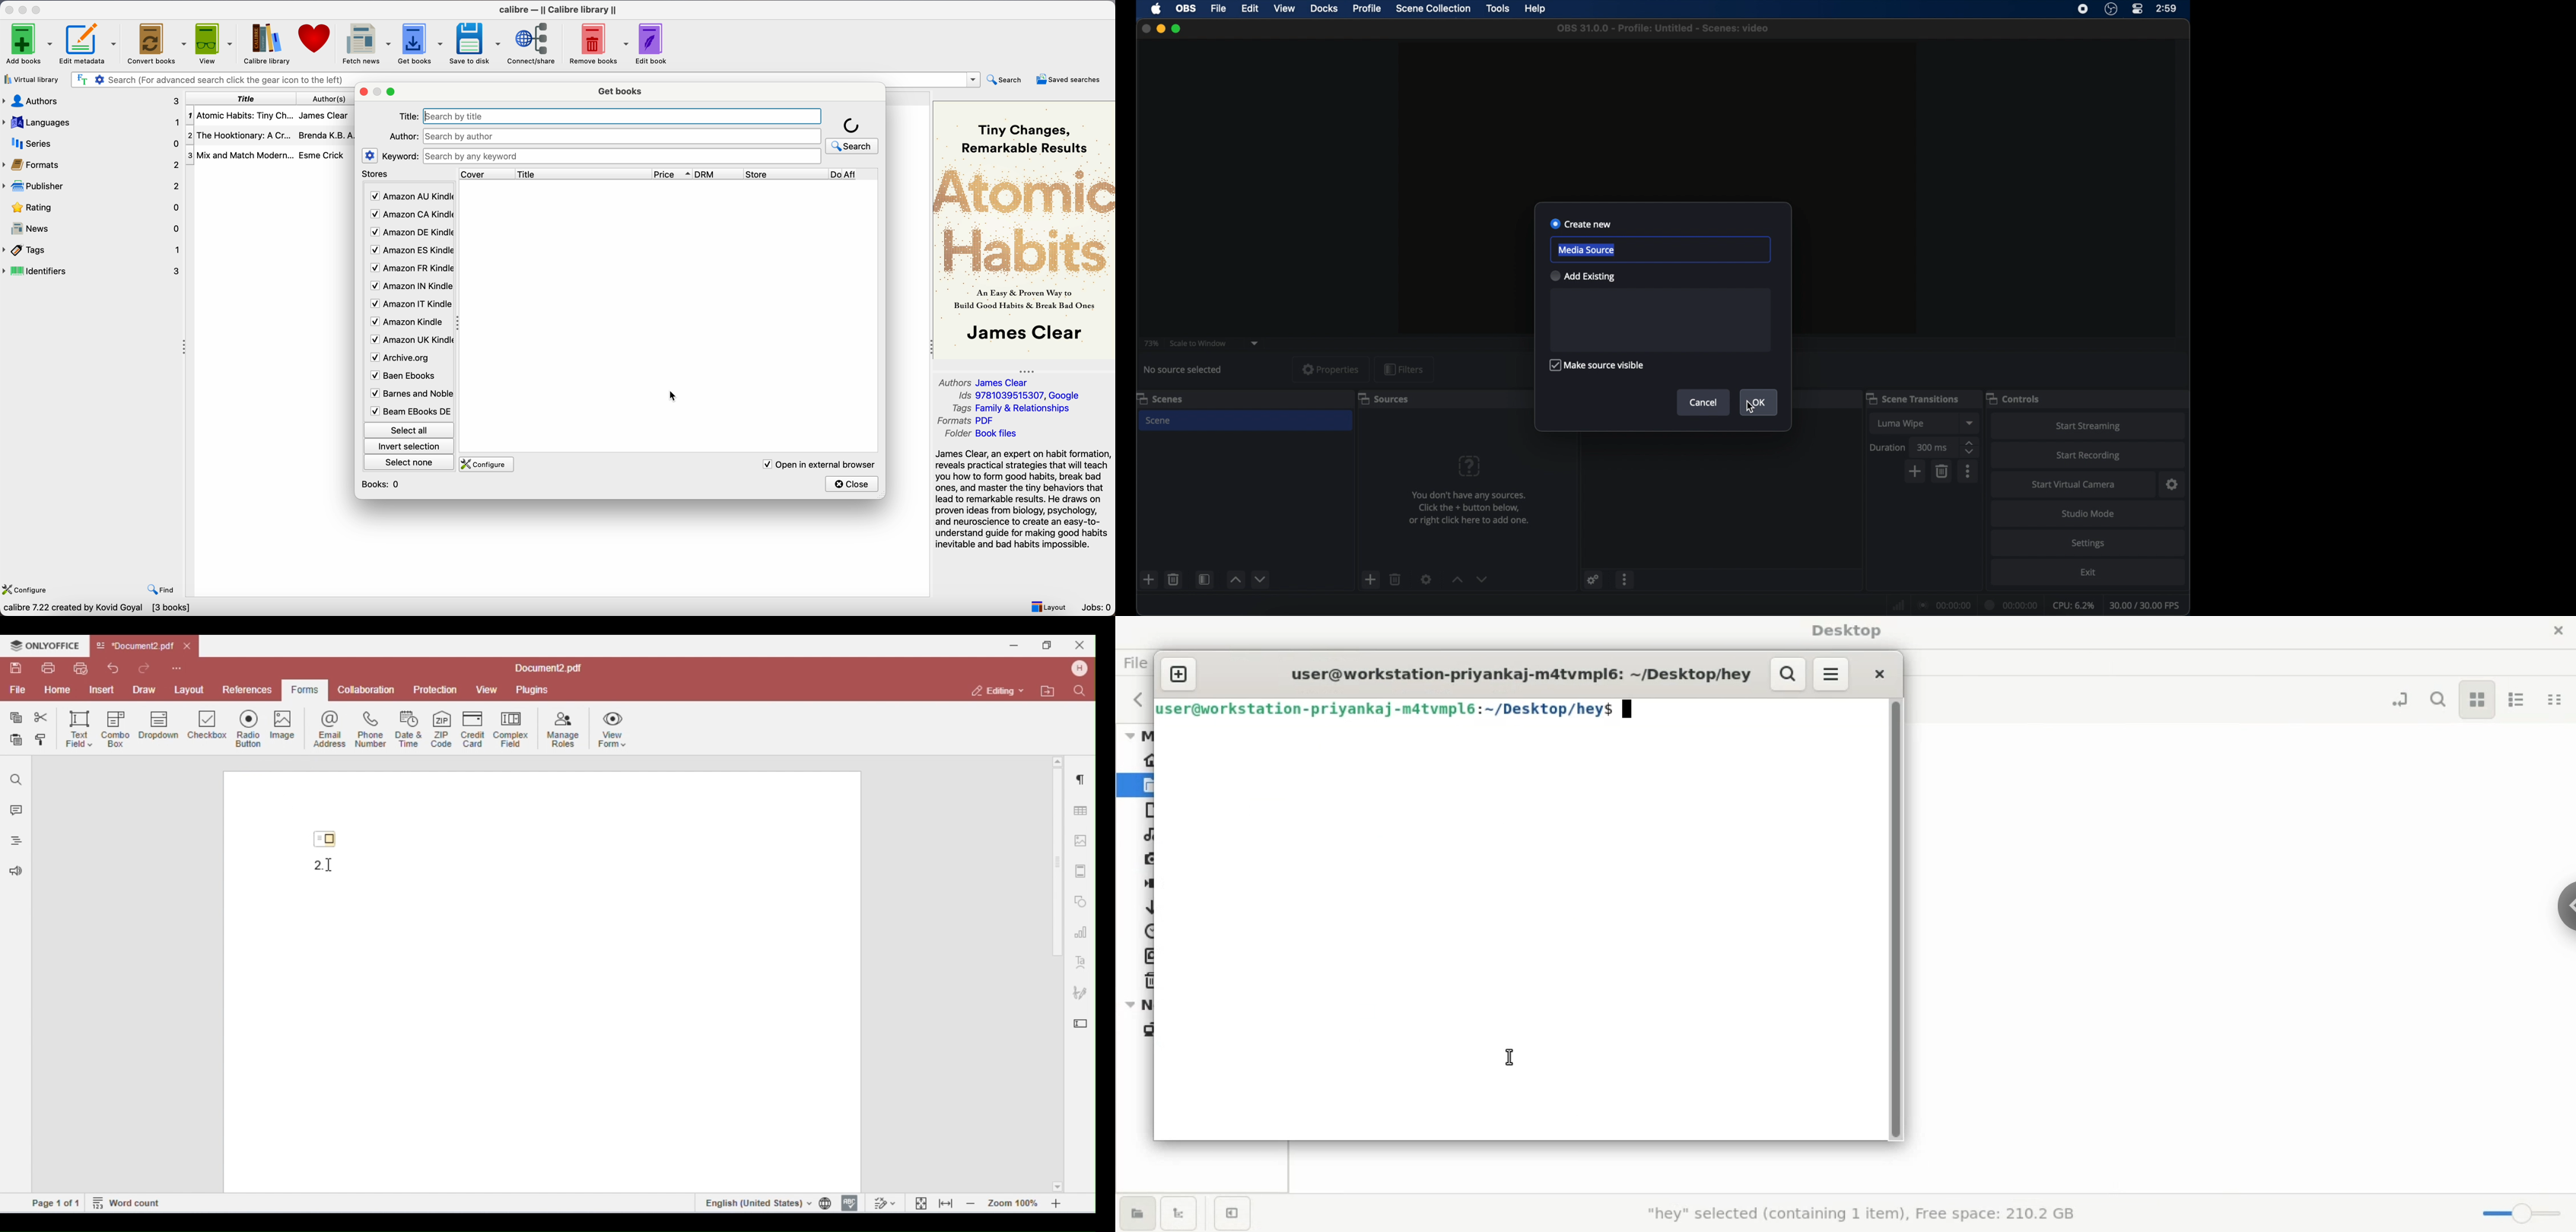  What do you see at coordinates (408, 395) in the screenshot?
I see `Barnes and Noble` at bounding box center [408, 395].